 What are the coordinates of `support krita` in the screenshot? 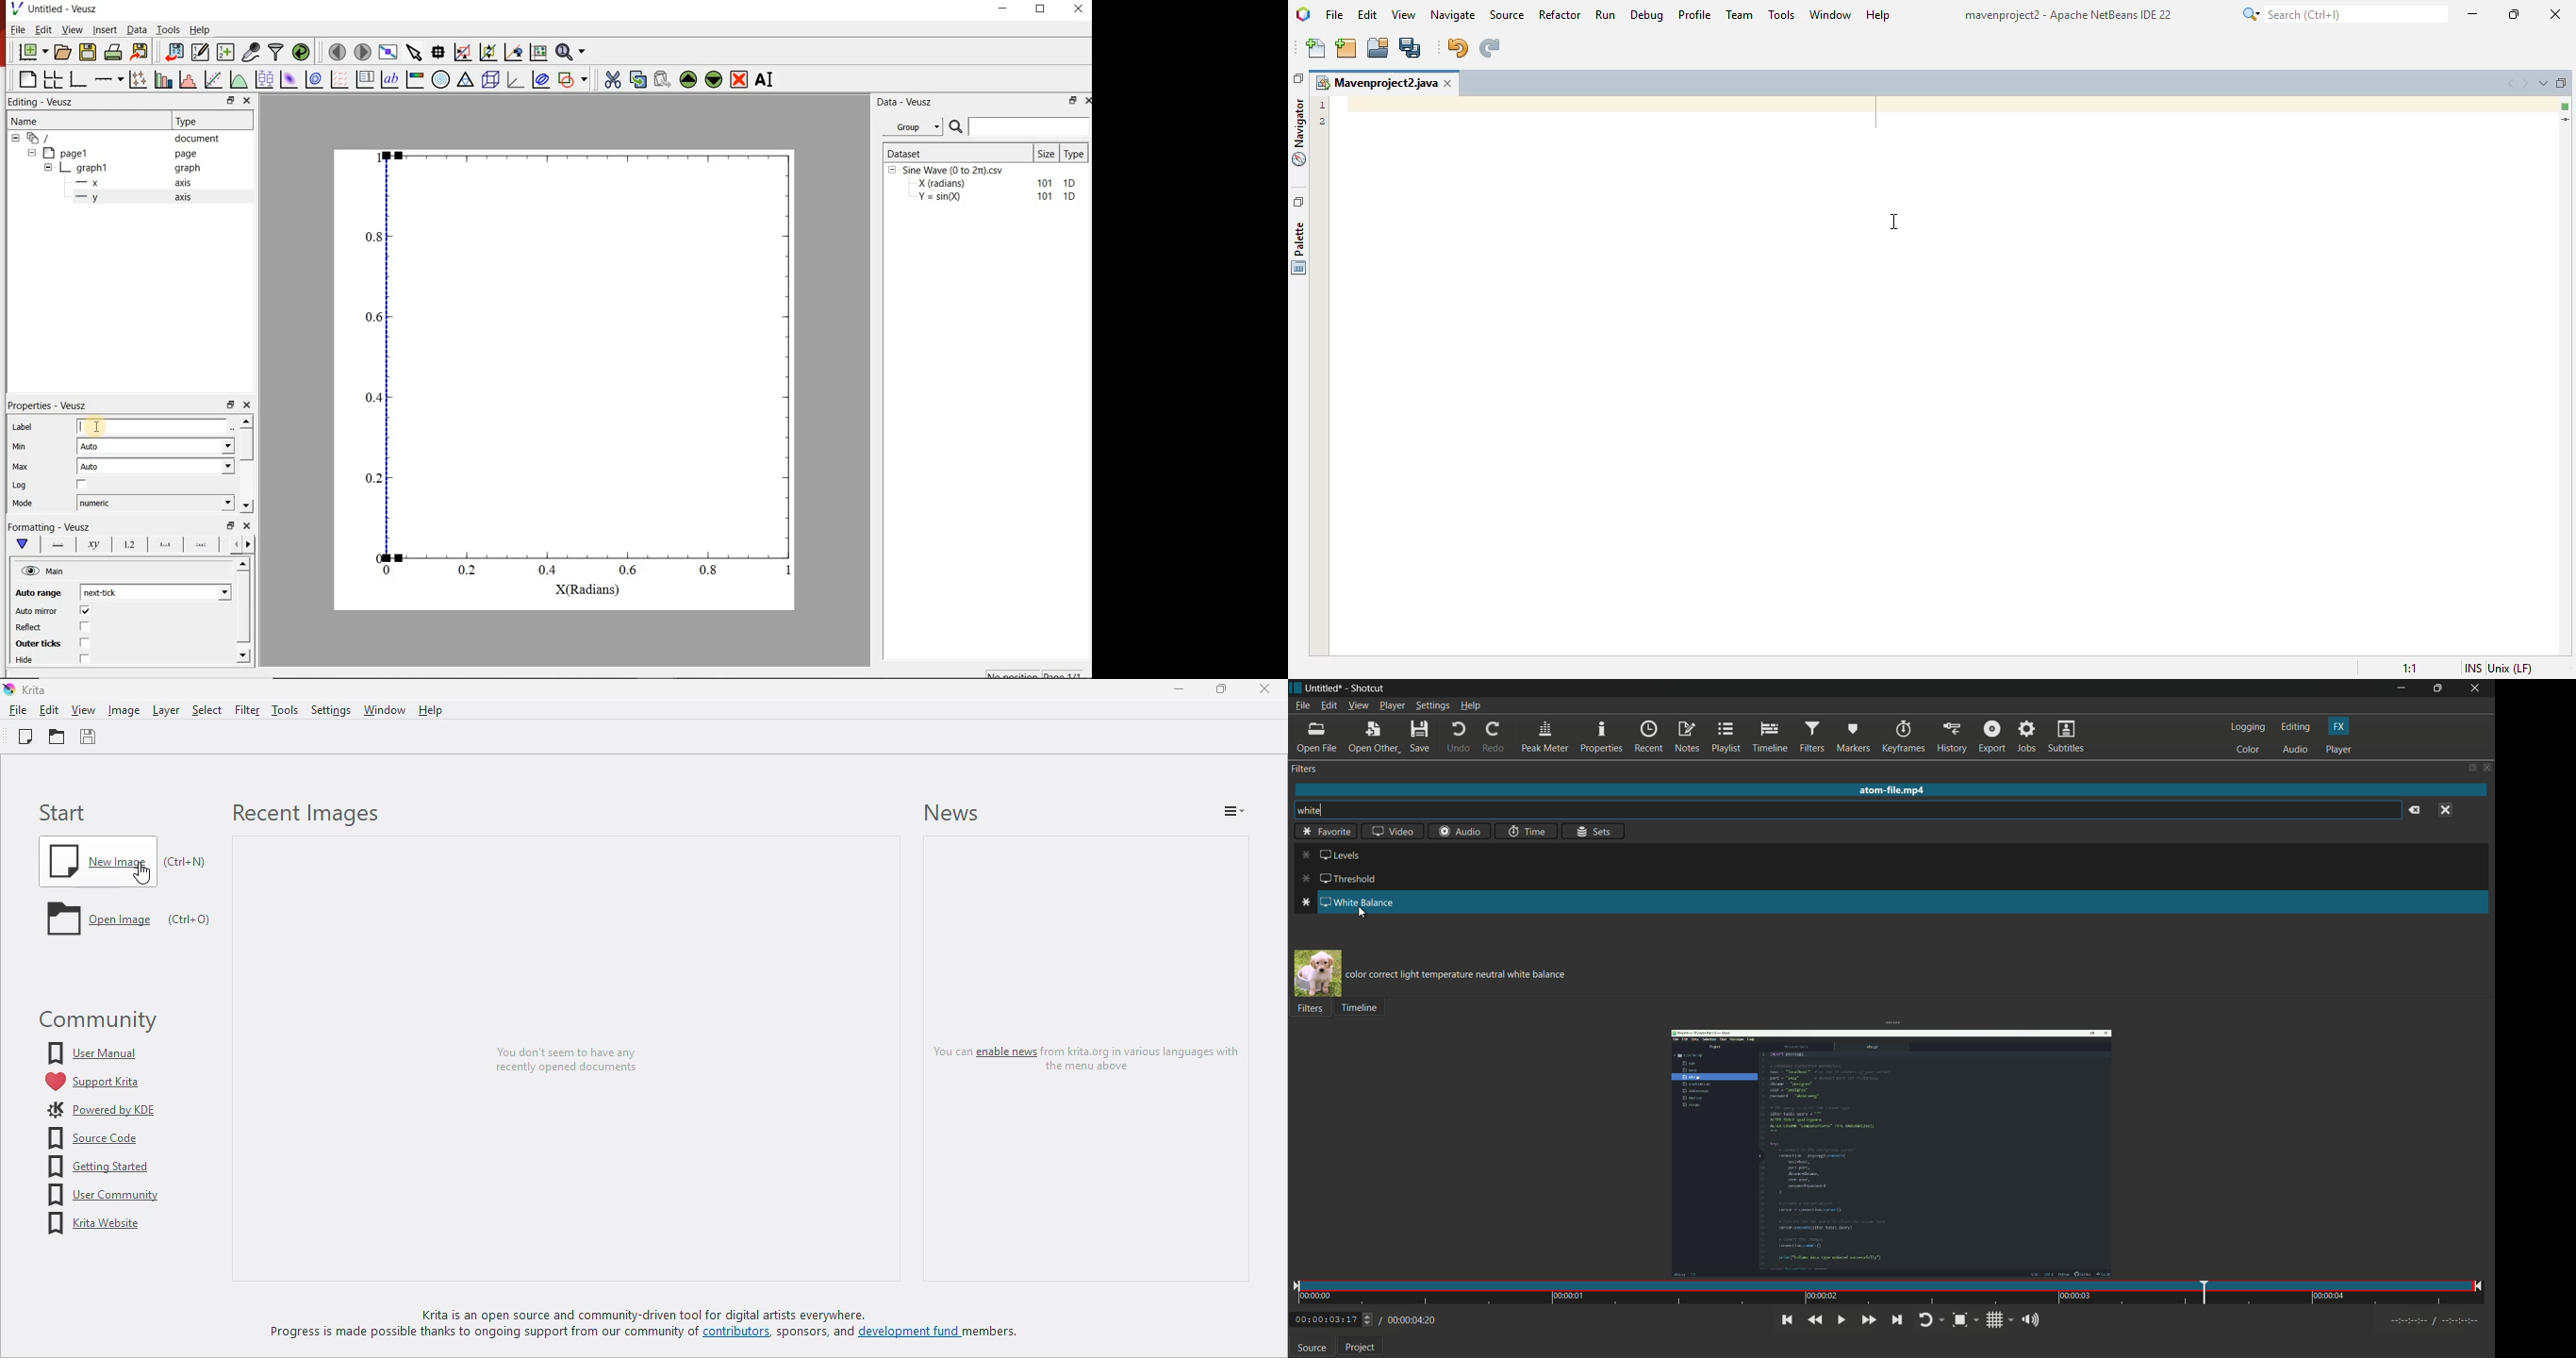 It's located at (91, 1082).